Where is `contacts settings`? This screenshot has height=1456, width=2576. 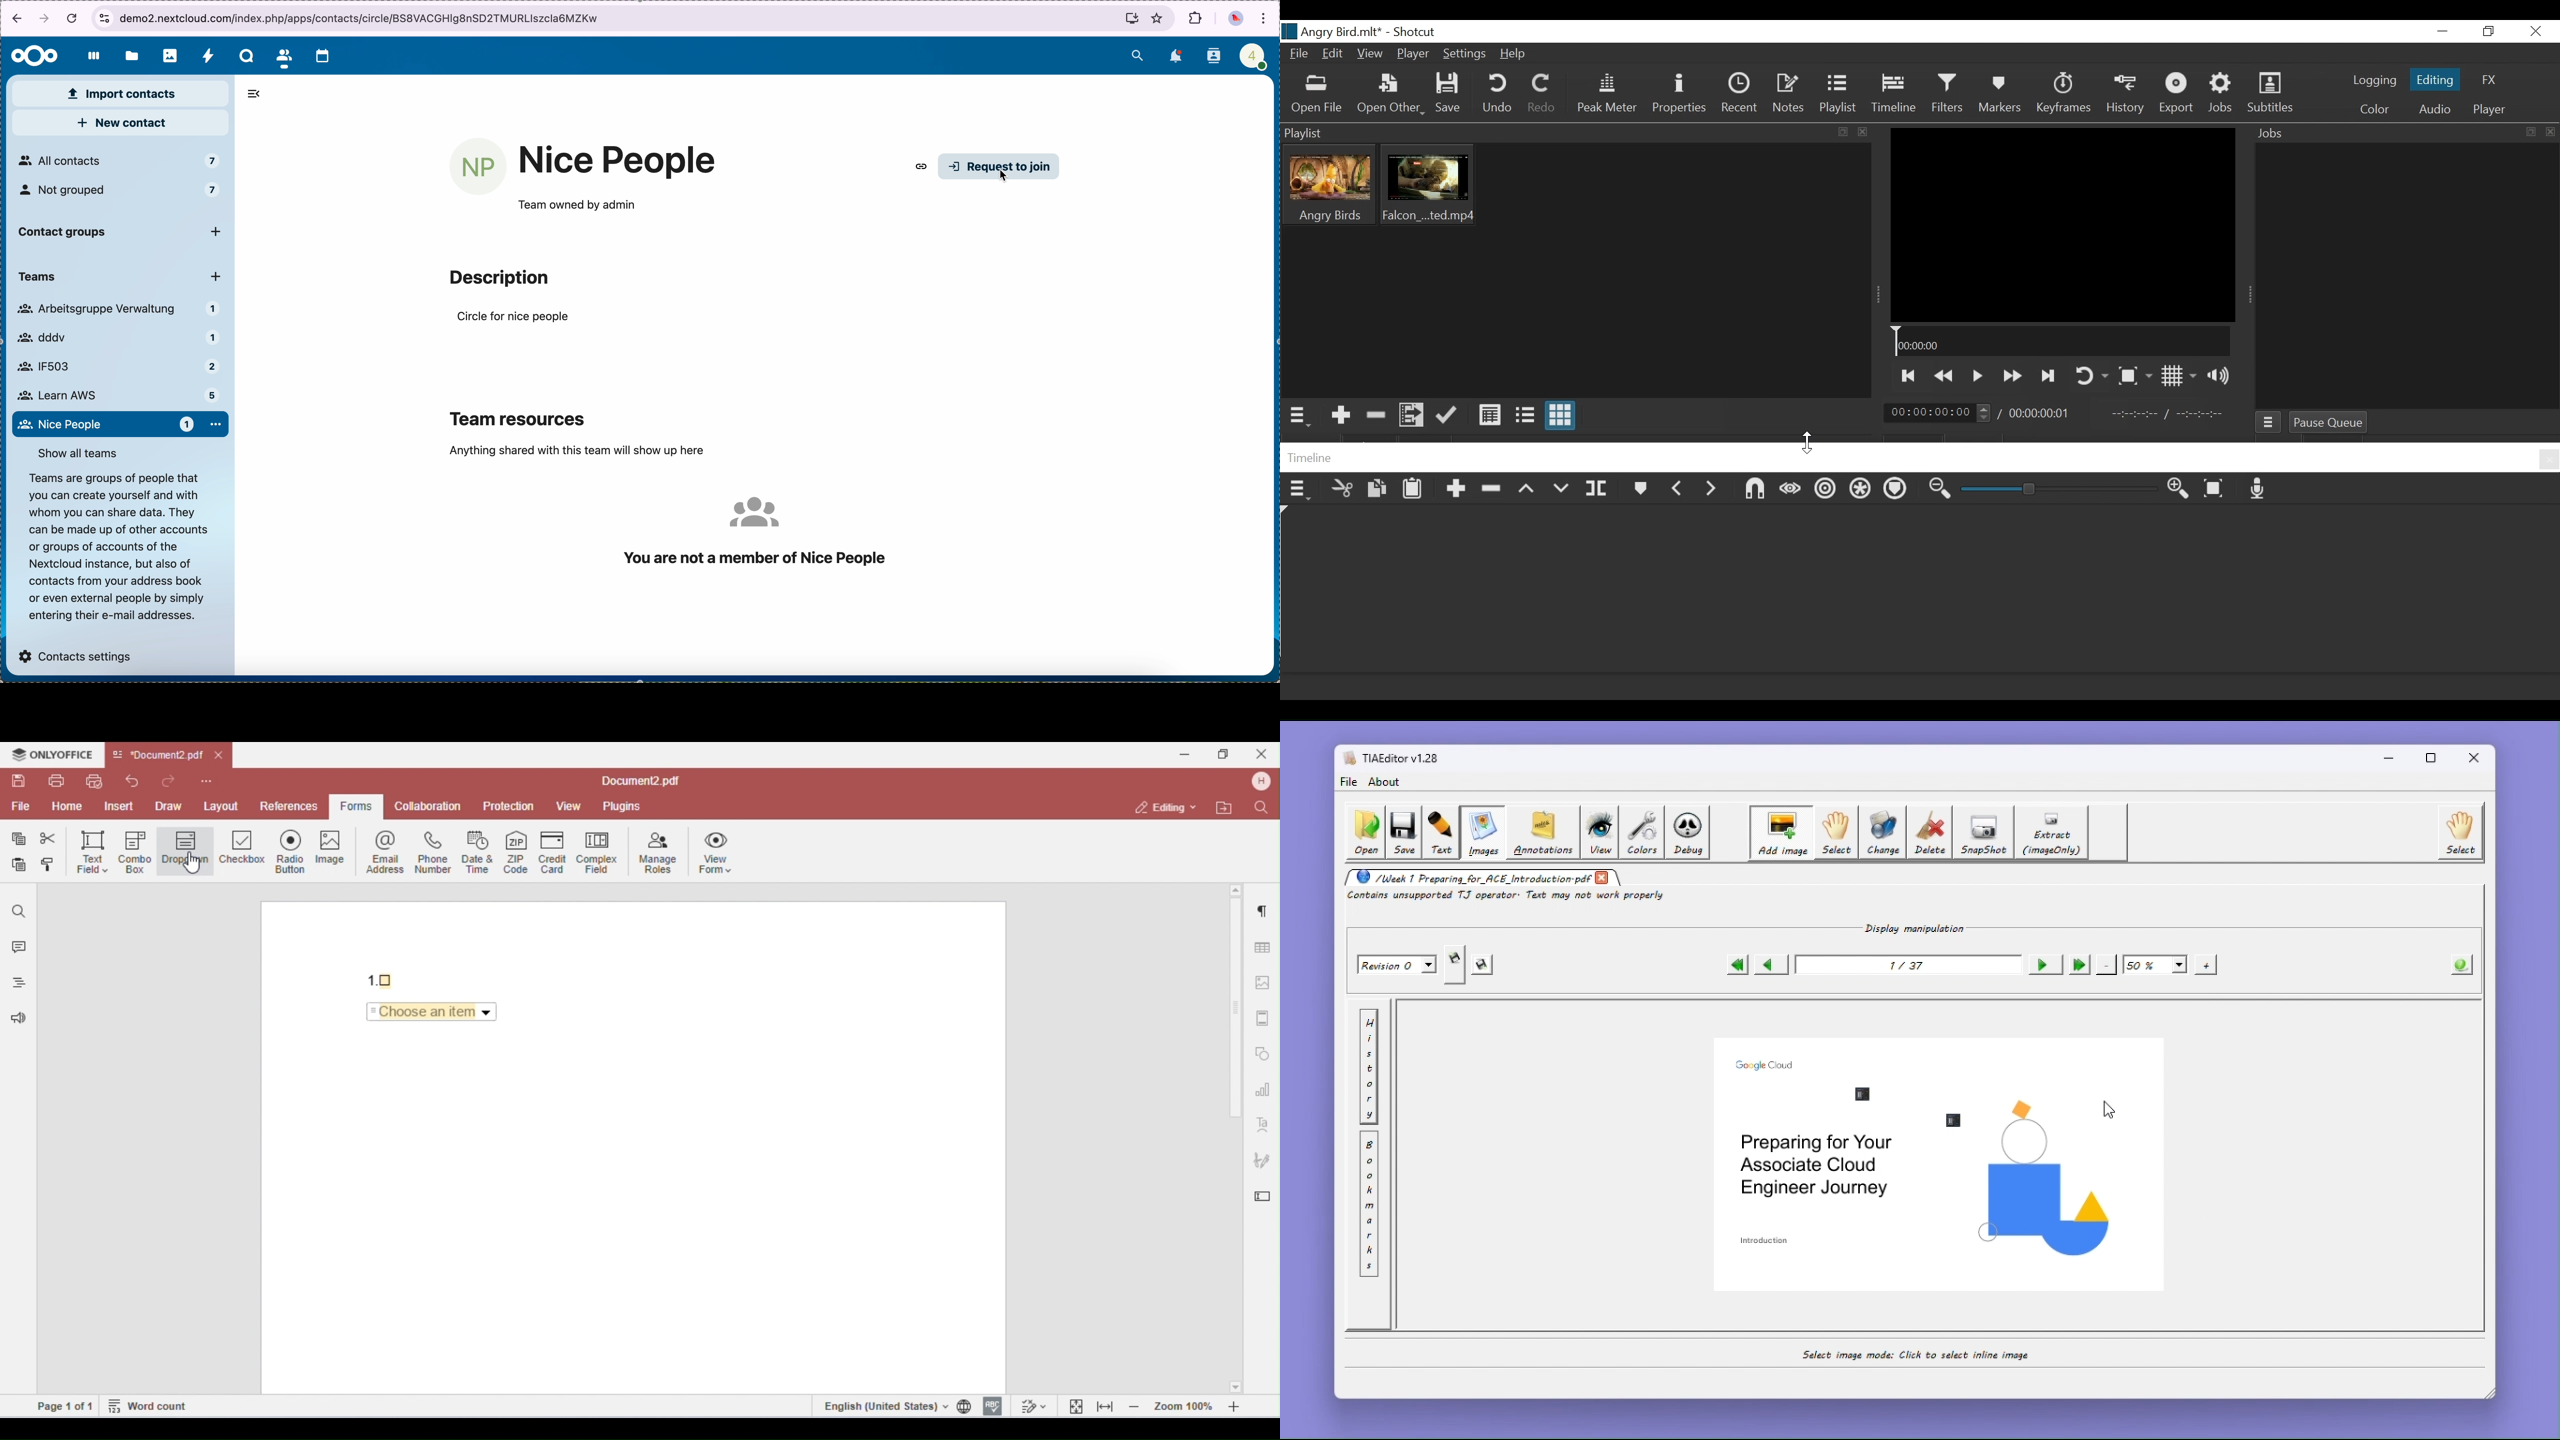 contacts settings is located at coordinates (76, 653).